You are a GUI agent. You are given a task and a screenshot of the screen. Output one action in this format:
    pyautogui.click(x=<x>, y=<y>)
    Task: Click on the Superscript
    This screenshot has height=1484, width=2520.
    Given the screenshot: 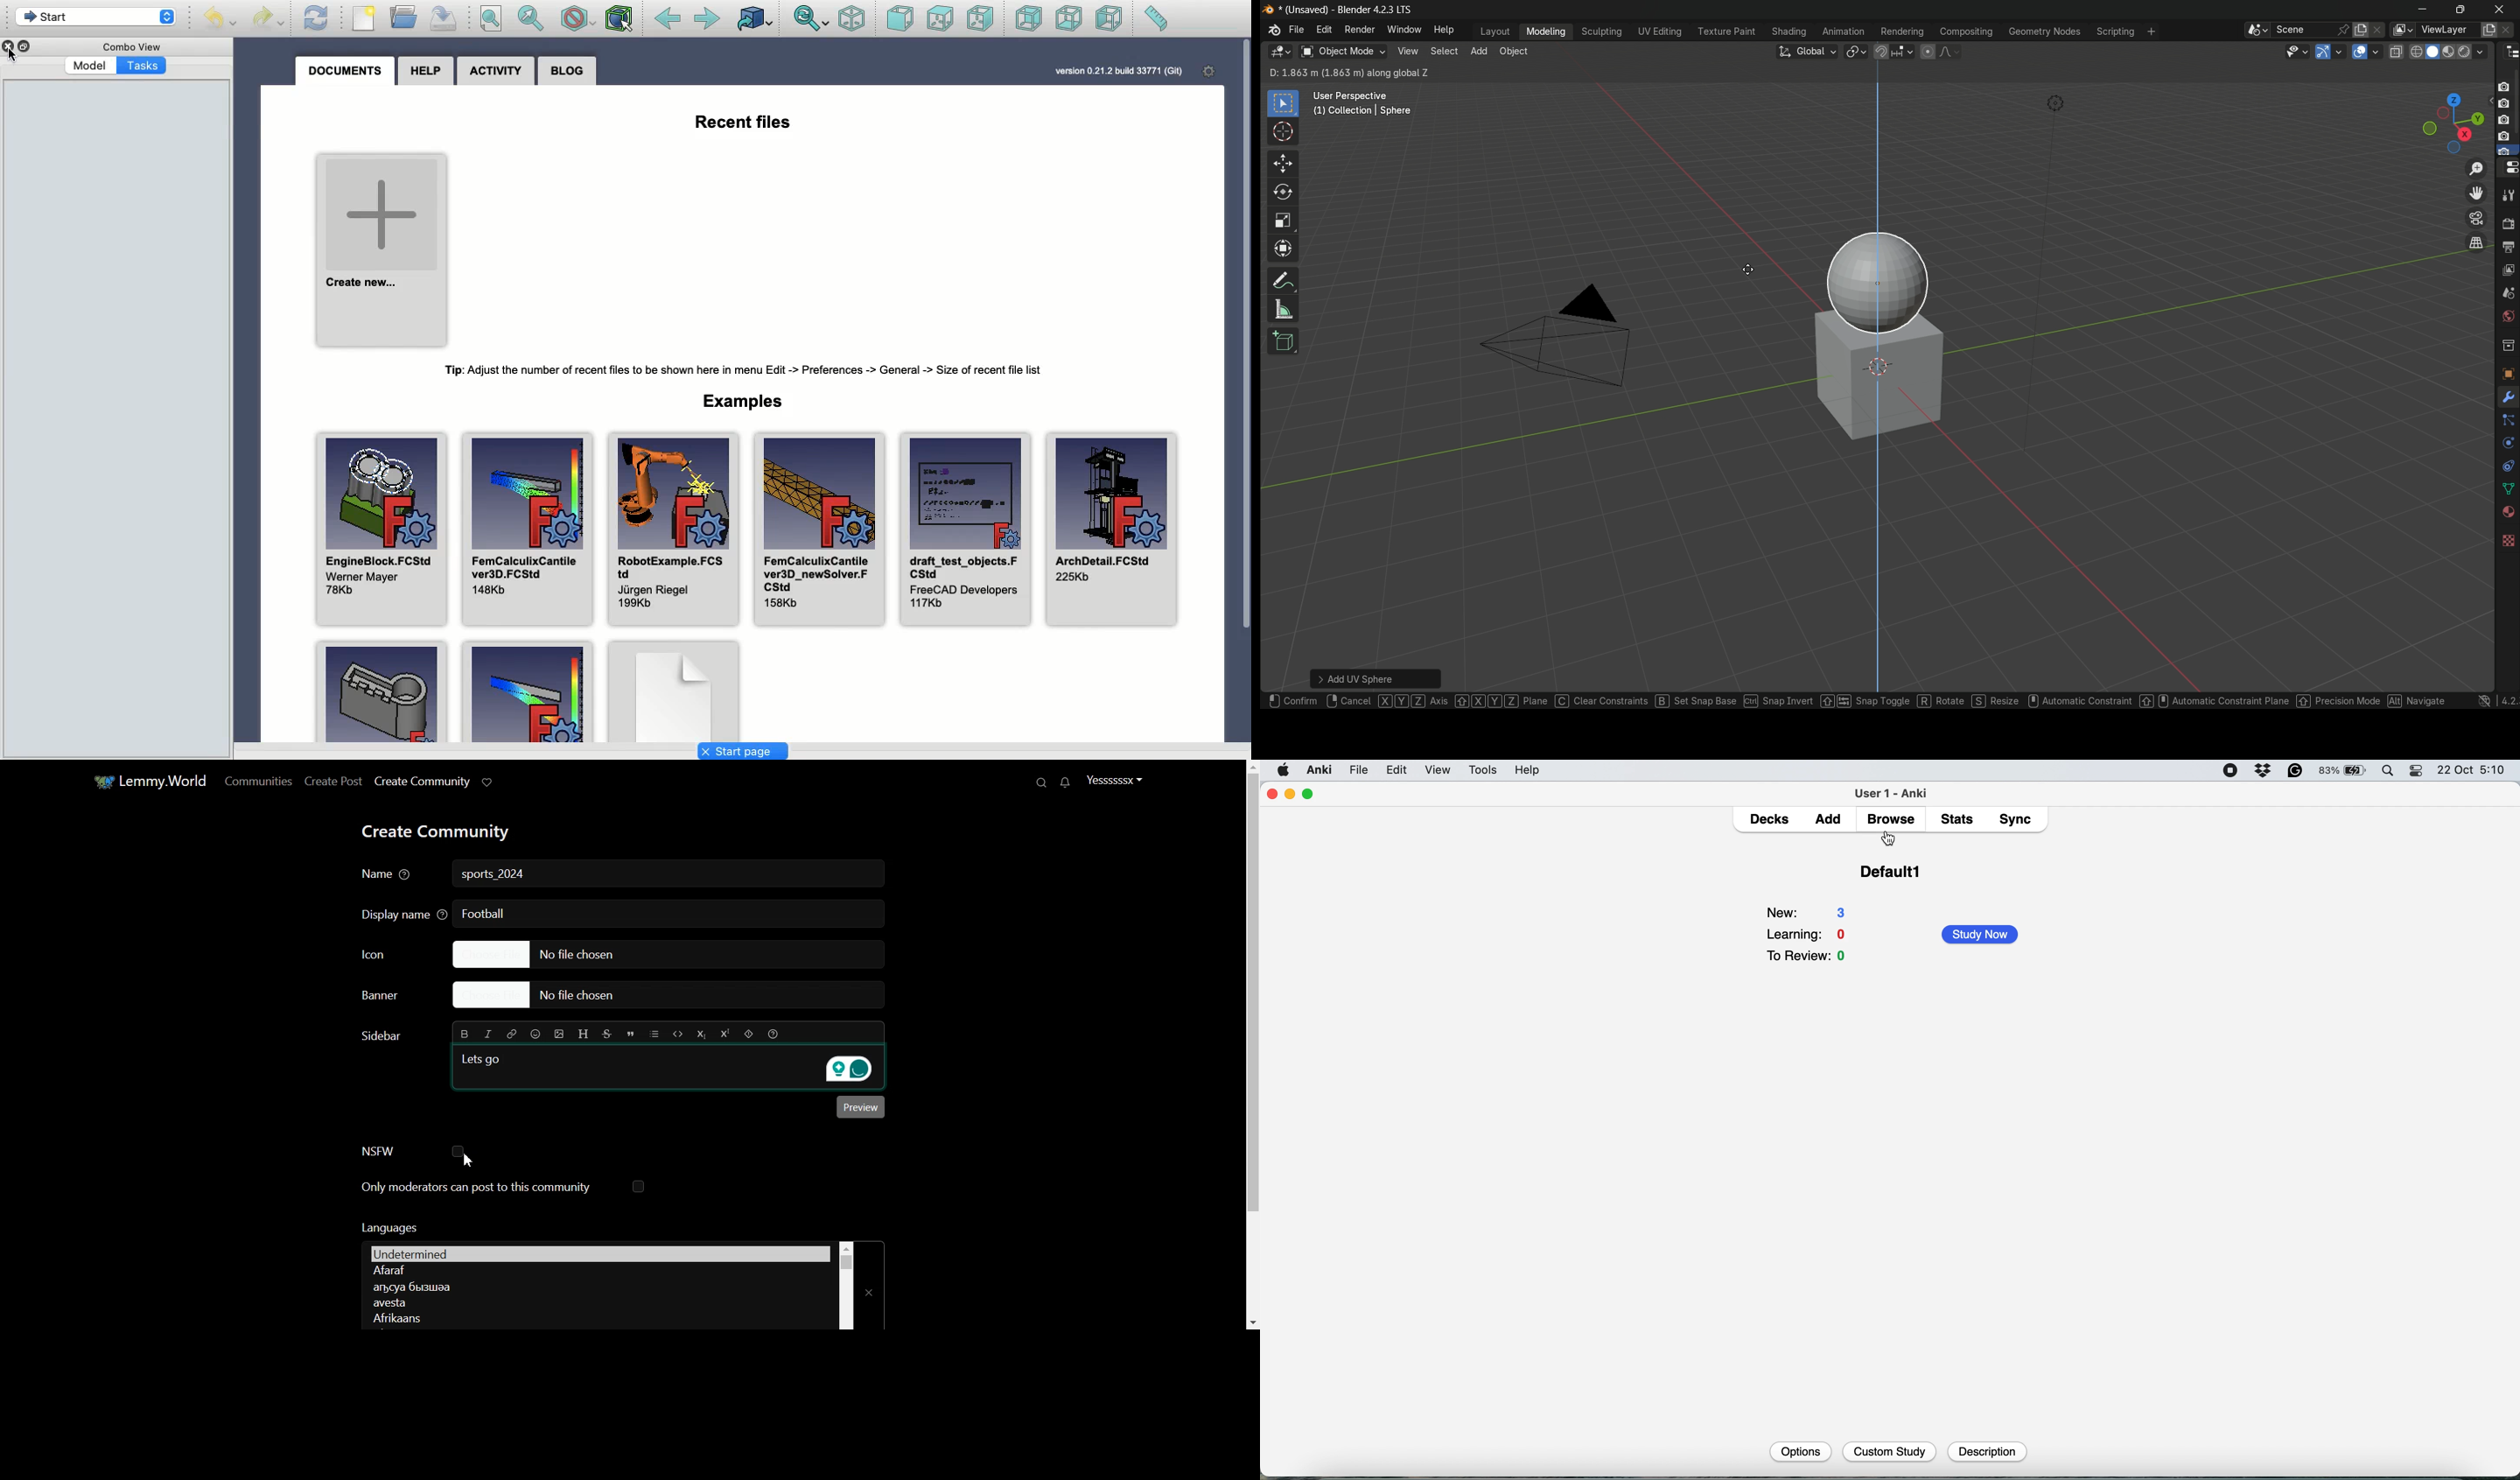 What is the action you would take?
    pyautogui.click(x=724, y=1034)
    